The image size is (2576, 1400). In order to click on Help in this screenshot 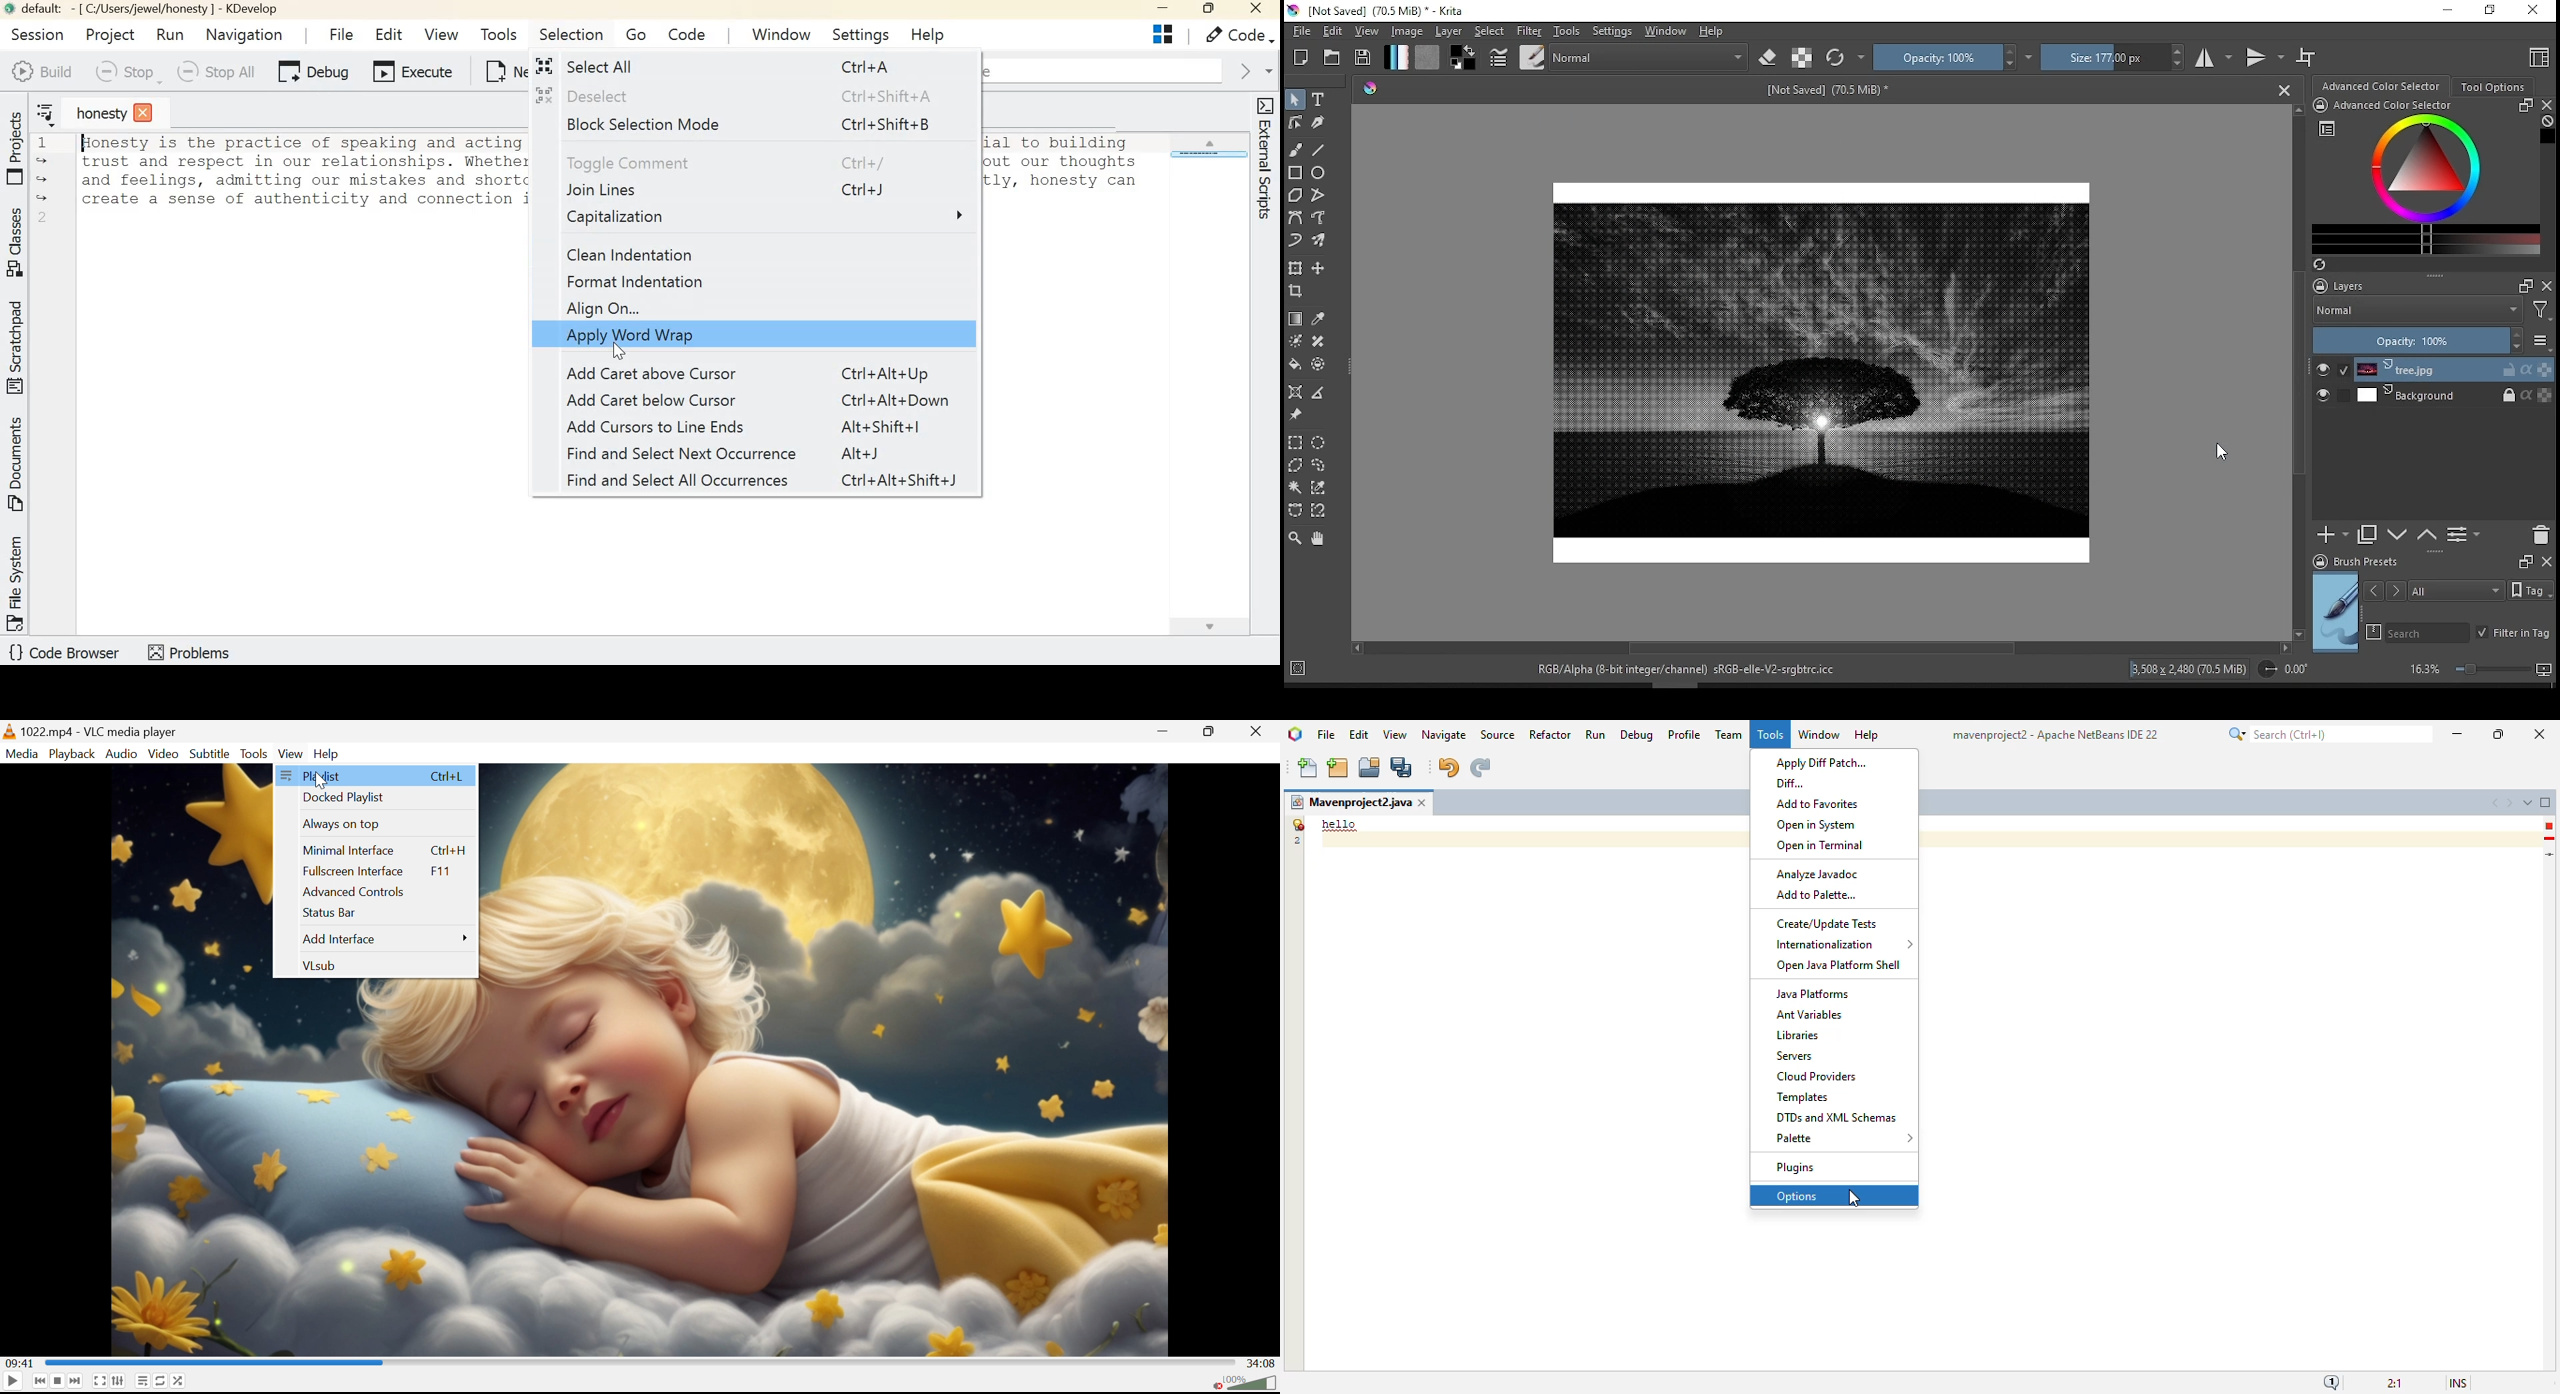, I will do `click(929, 36)`.